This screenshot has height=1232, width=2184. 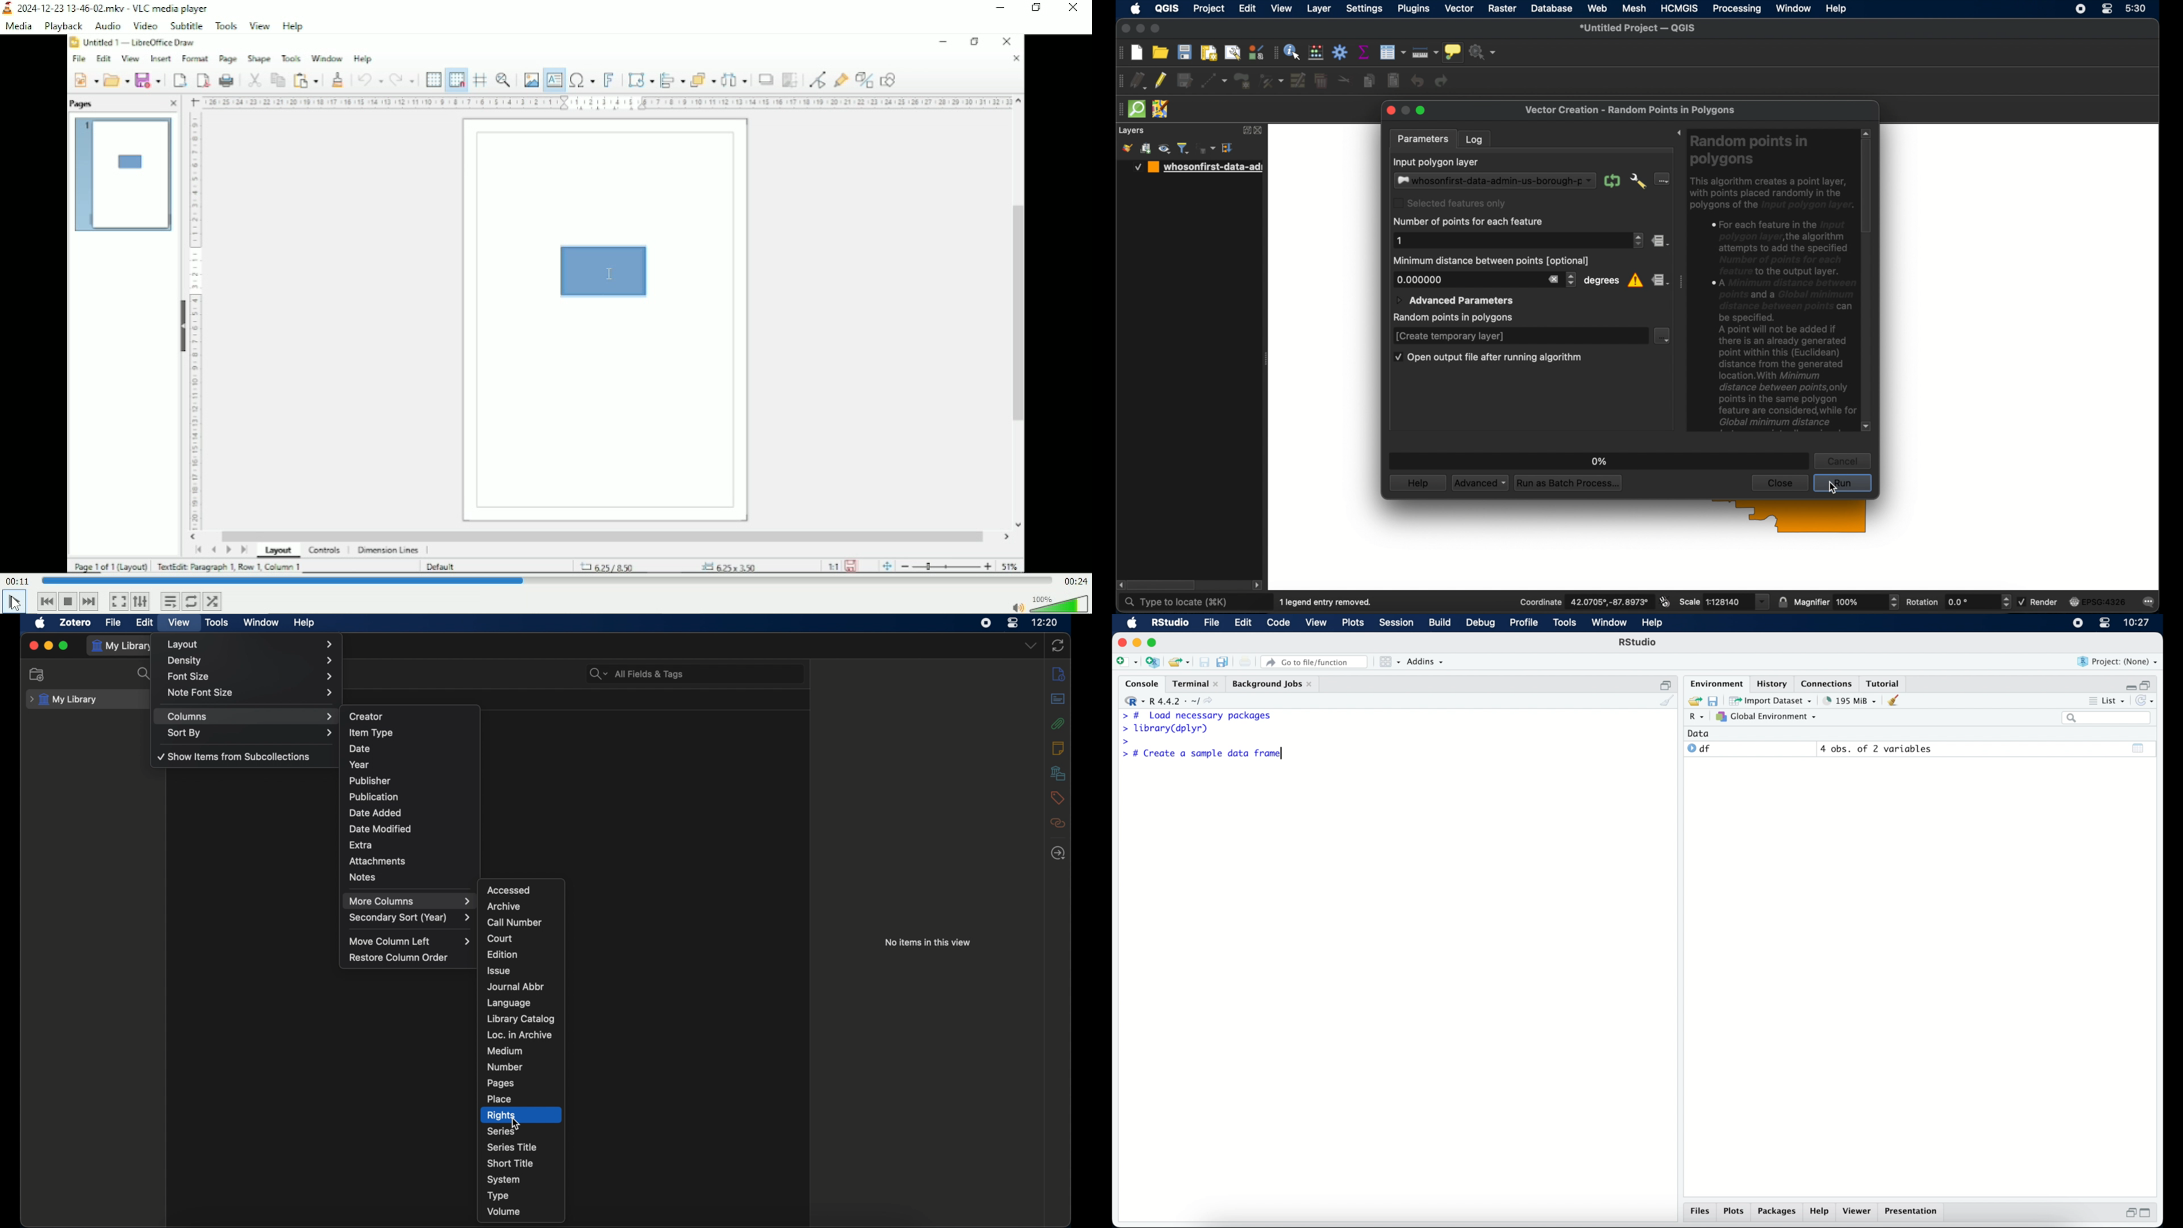 I want to click on presentation, so click(x=1913, y=1212).